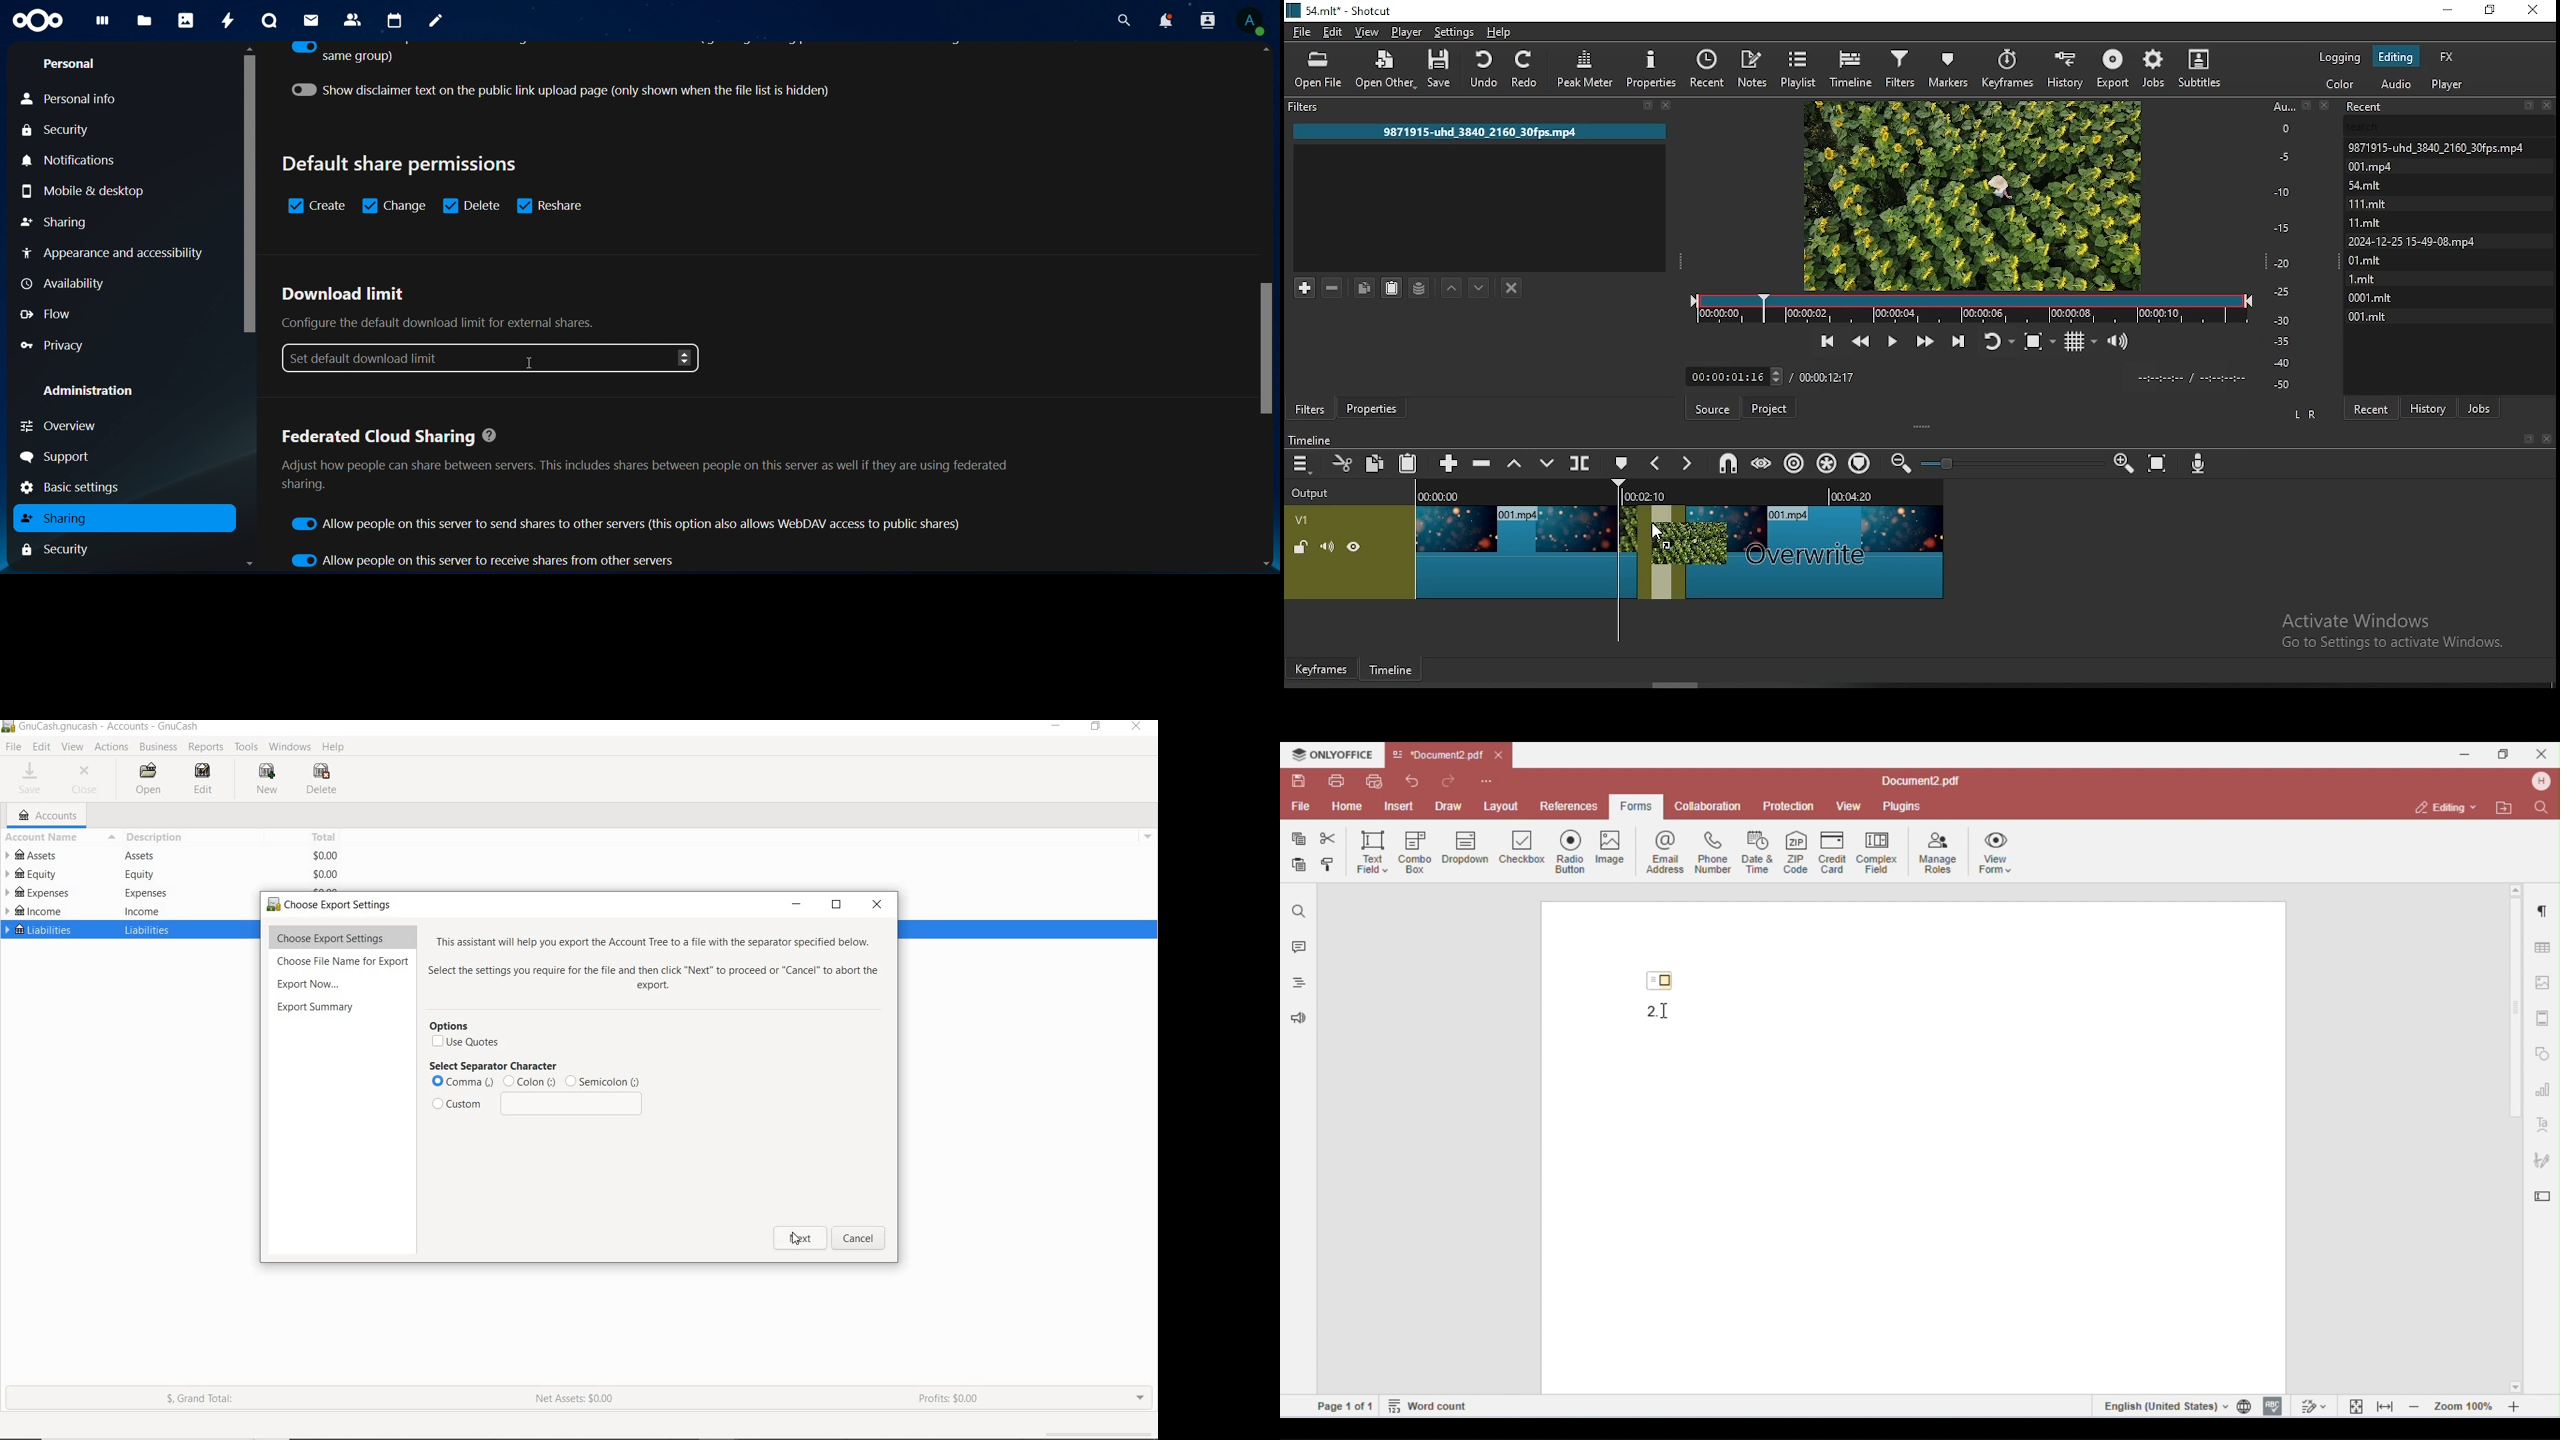 The width and height of the screenshot is (2576, 1456). What do you see at coordinates (150, 929) in the screenshot?
I see `liabilities` at bounding box center [150, 929].